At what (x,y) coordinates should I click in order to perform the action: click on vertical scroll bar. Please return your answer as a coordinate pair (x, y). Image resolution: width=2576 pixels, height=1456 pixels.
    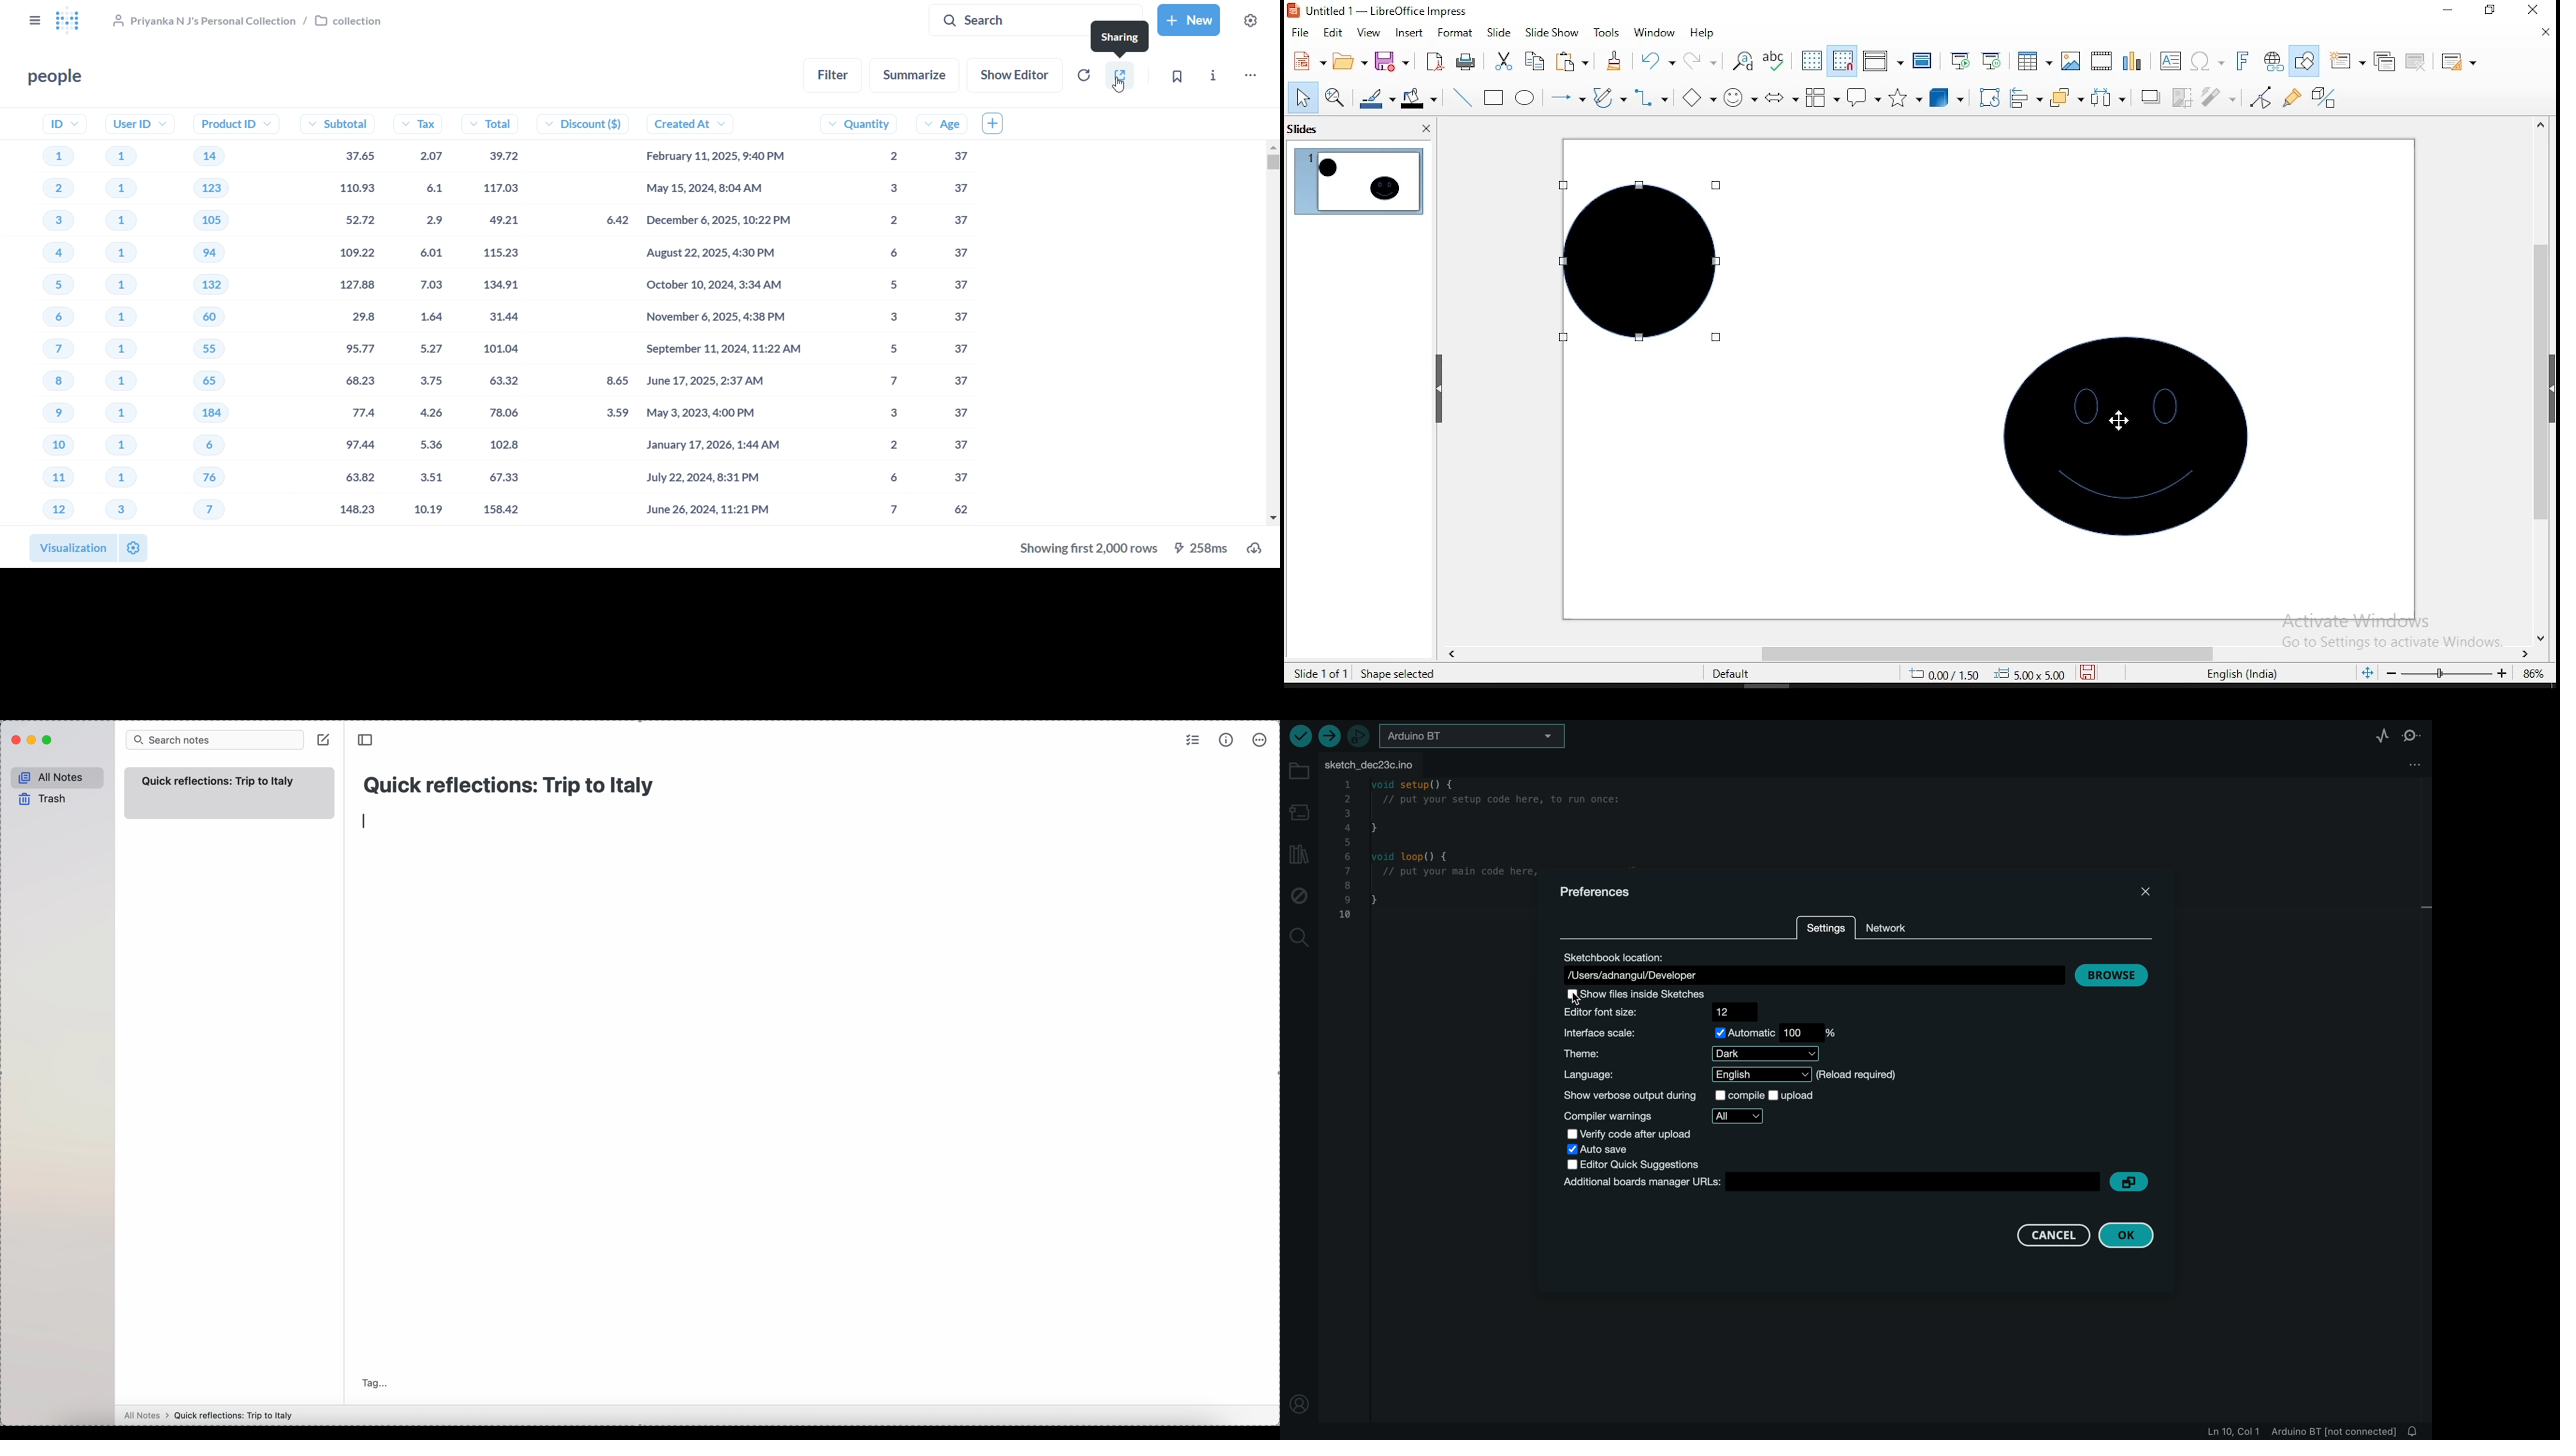
    Looking at the image, I should click on (1273, 331).